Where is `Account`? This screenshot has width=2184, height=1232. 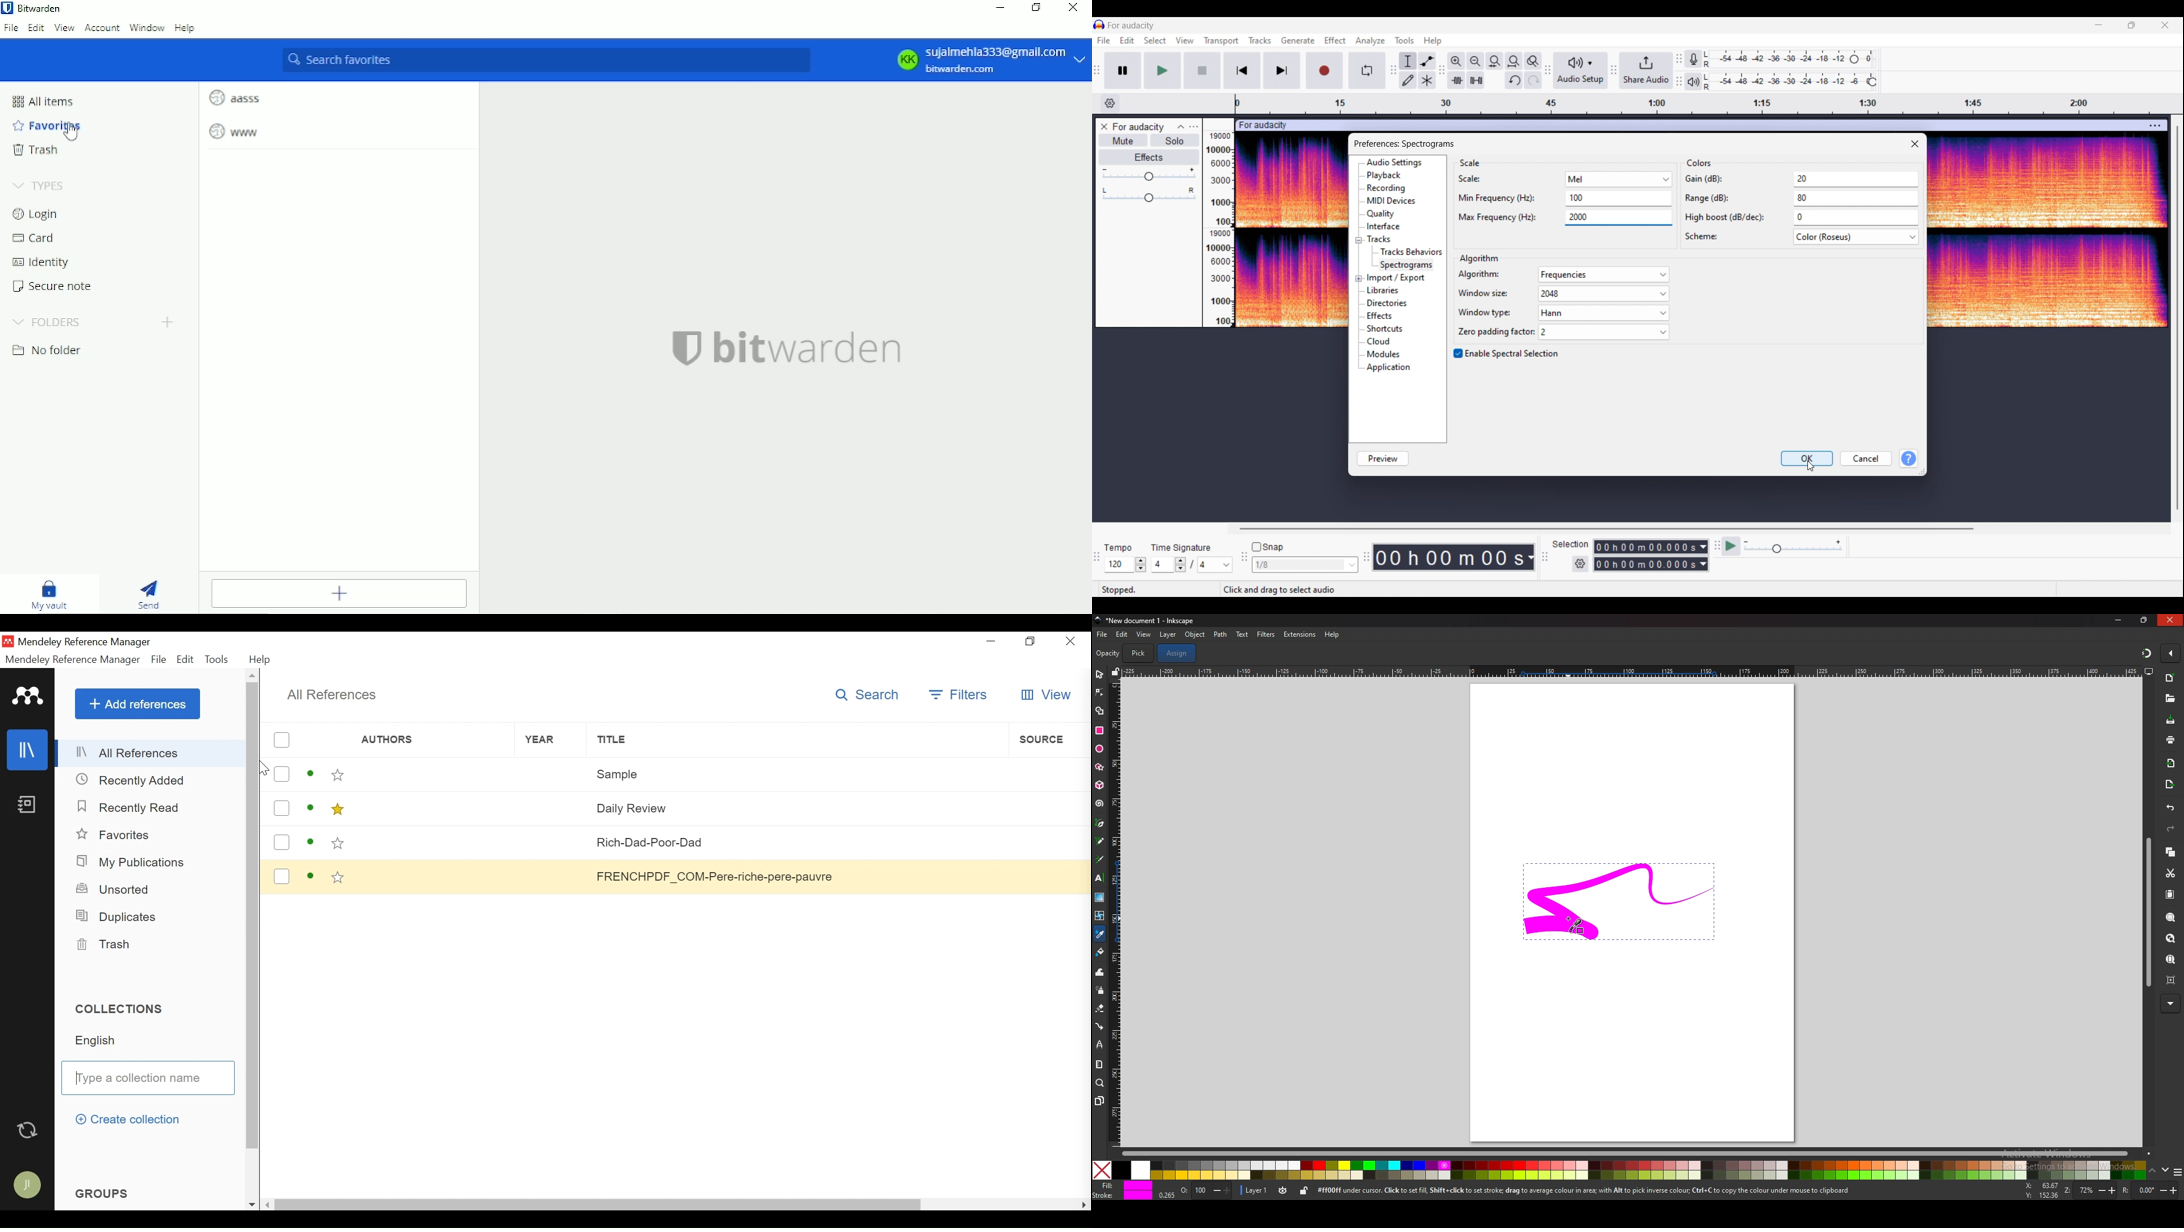 Account is located at coordinates (987, 58).